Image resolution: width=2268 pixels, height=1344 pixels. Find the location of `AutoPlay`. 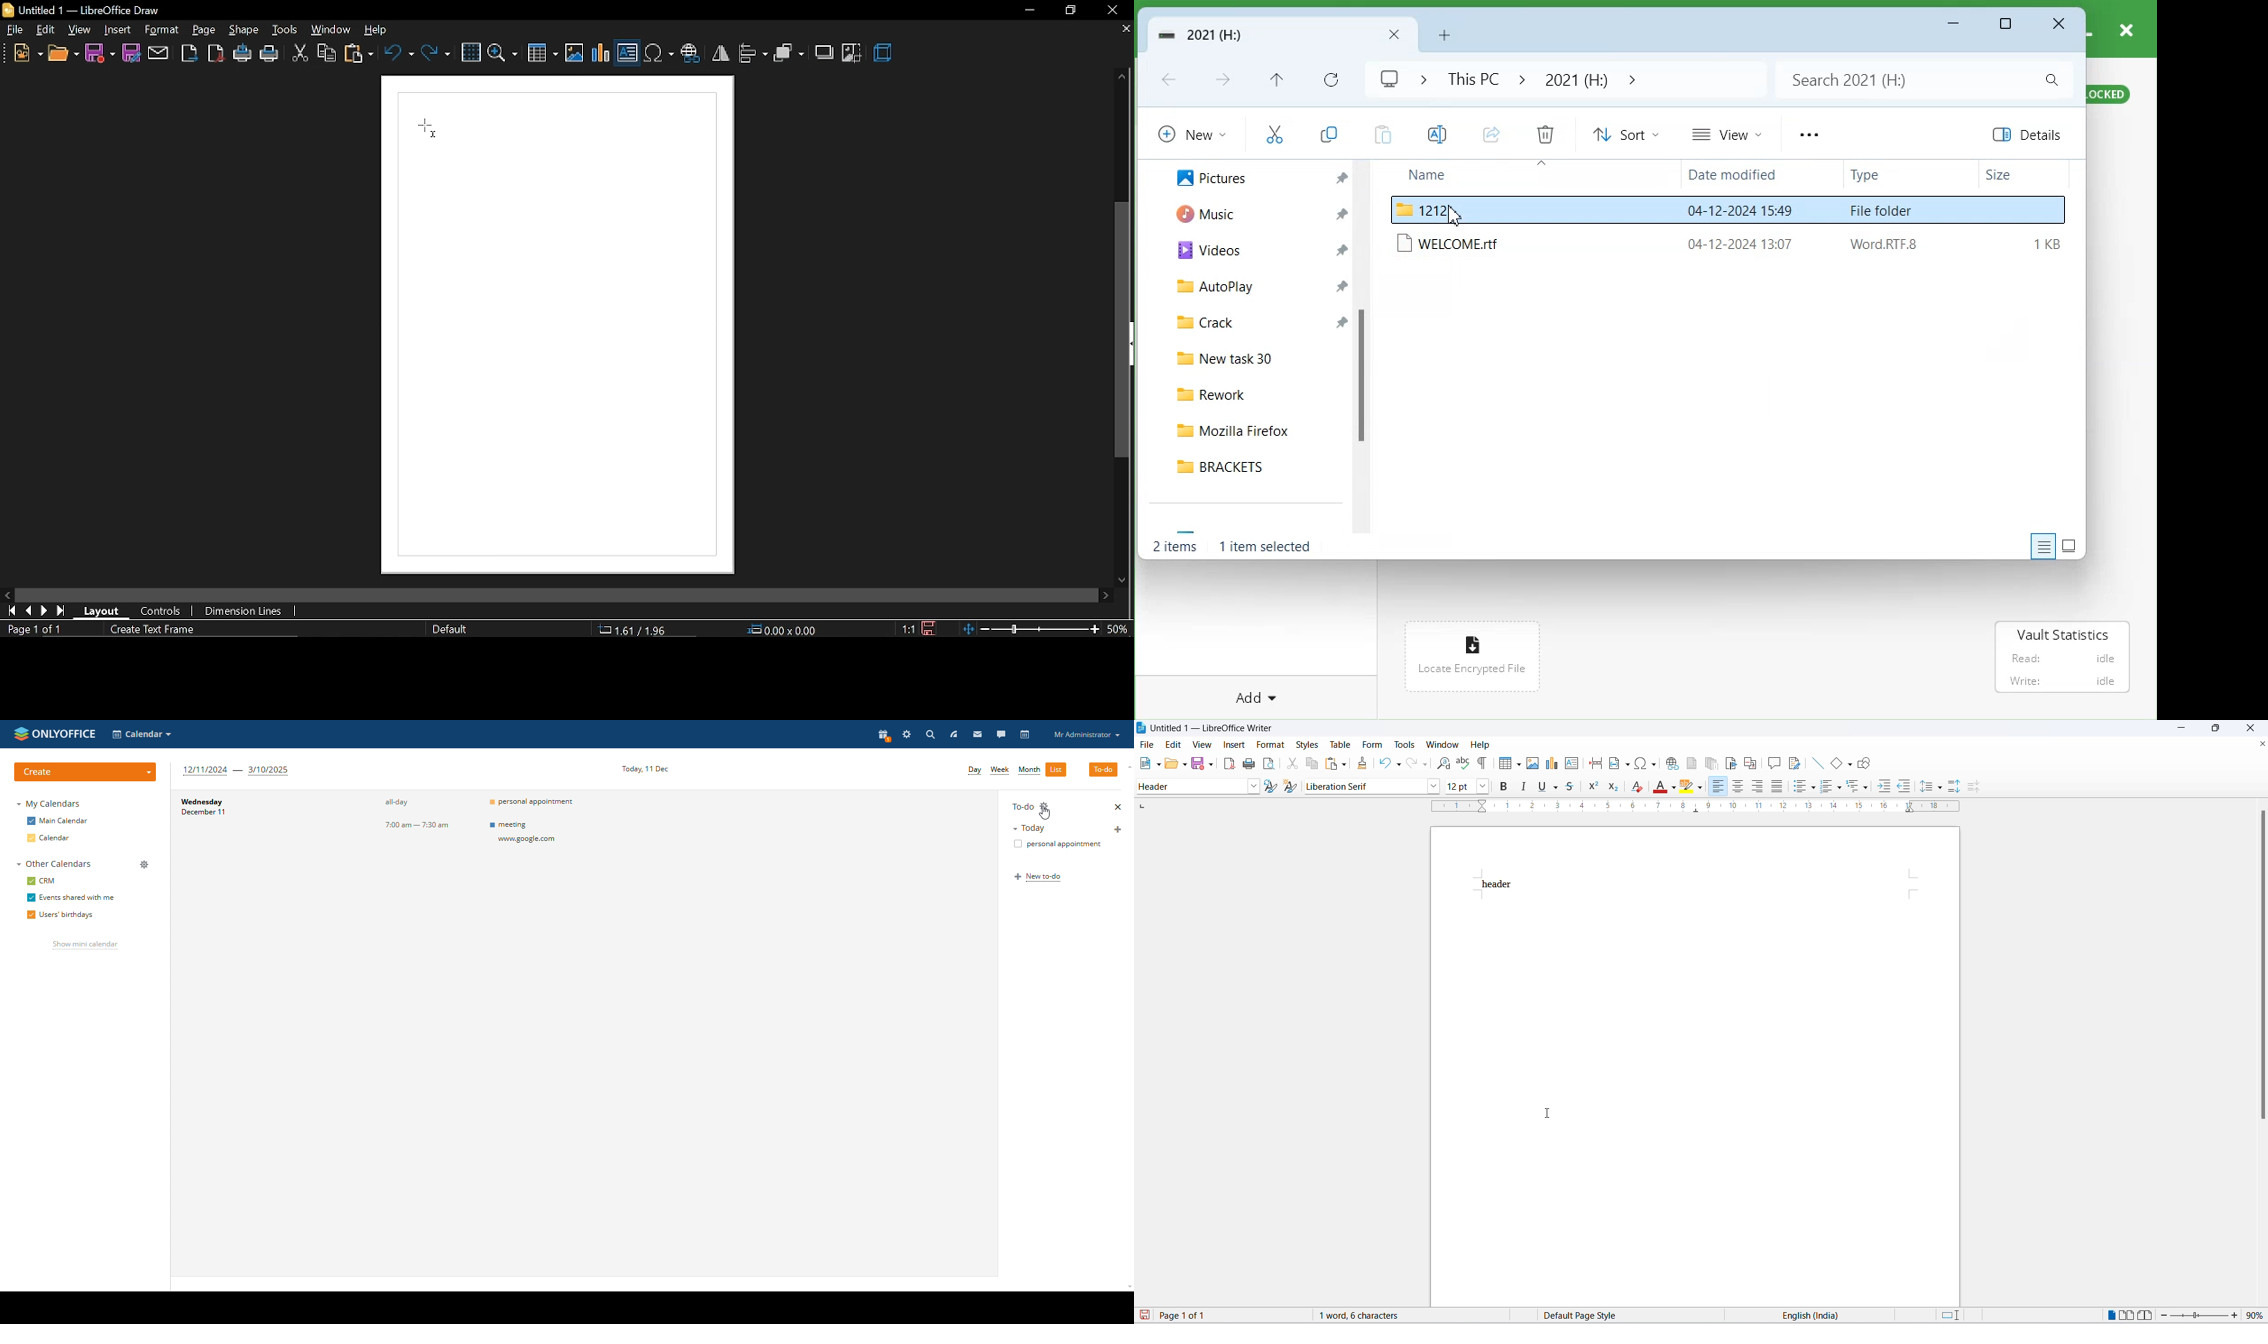

AutoPlay is located at coordinates (1209, 289).